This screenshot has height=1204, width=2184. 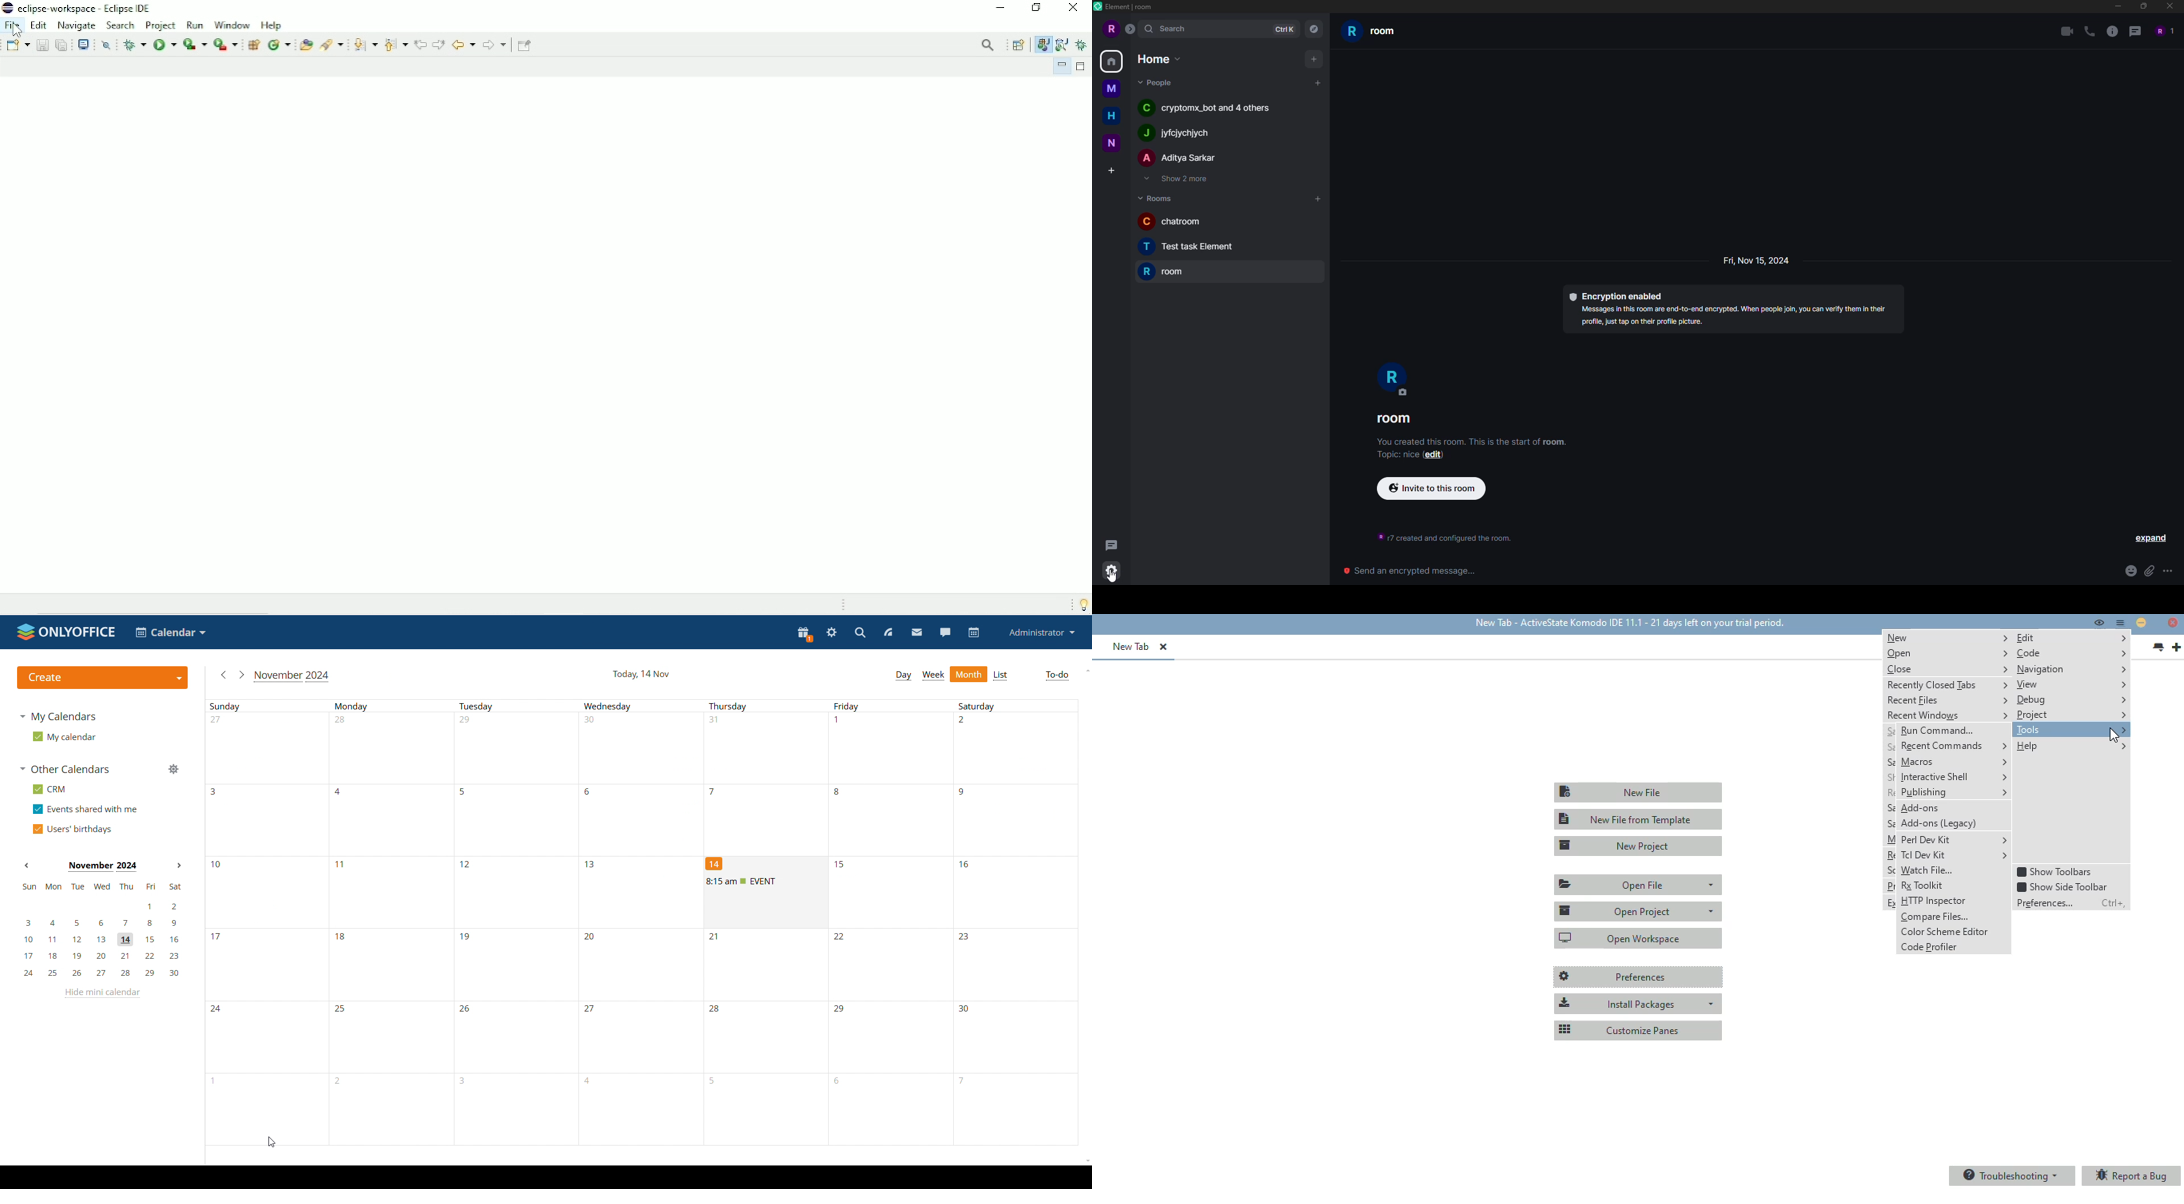 I want to click on toggle focus mode, so click(x=2098, y=622).